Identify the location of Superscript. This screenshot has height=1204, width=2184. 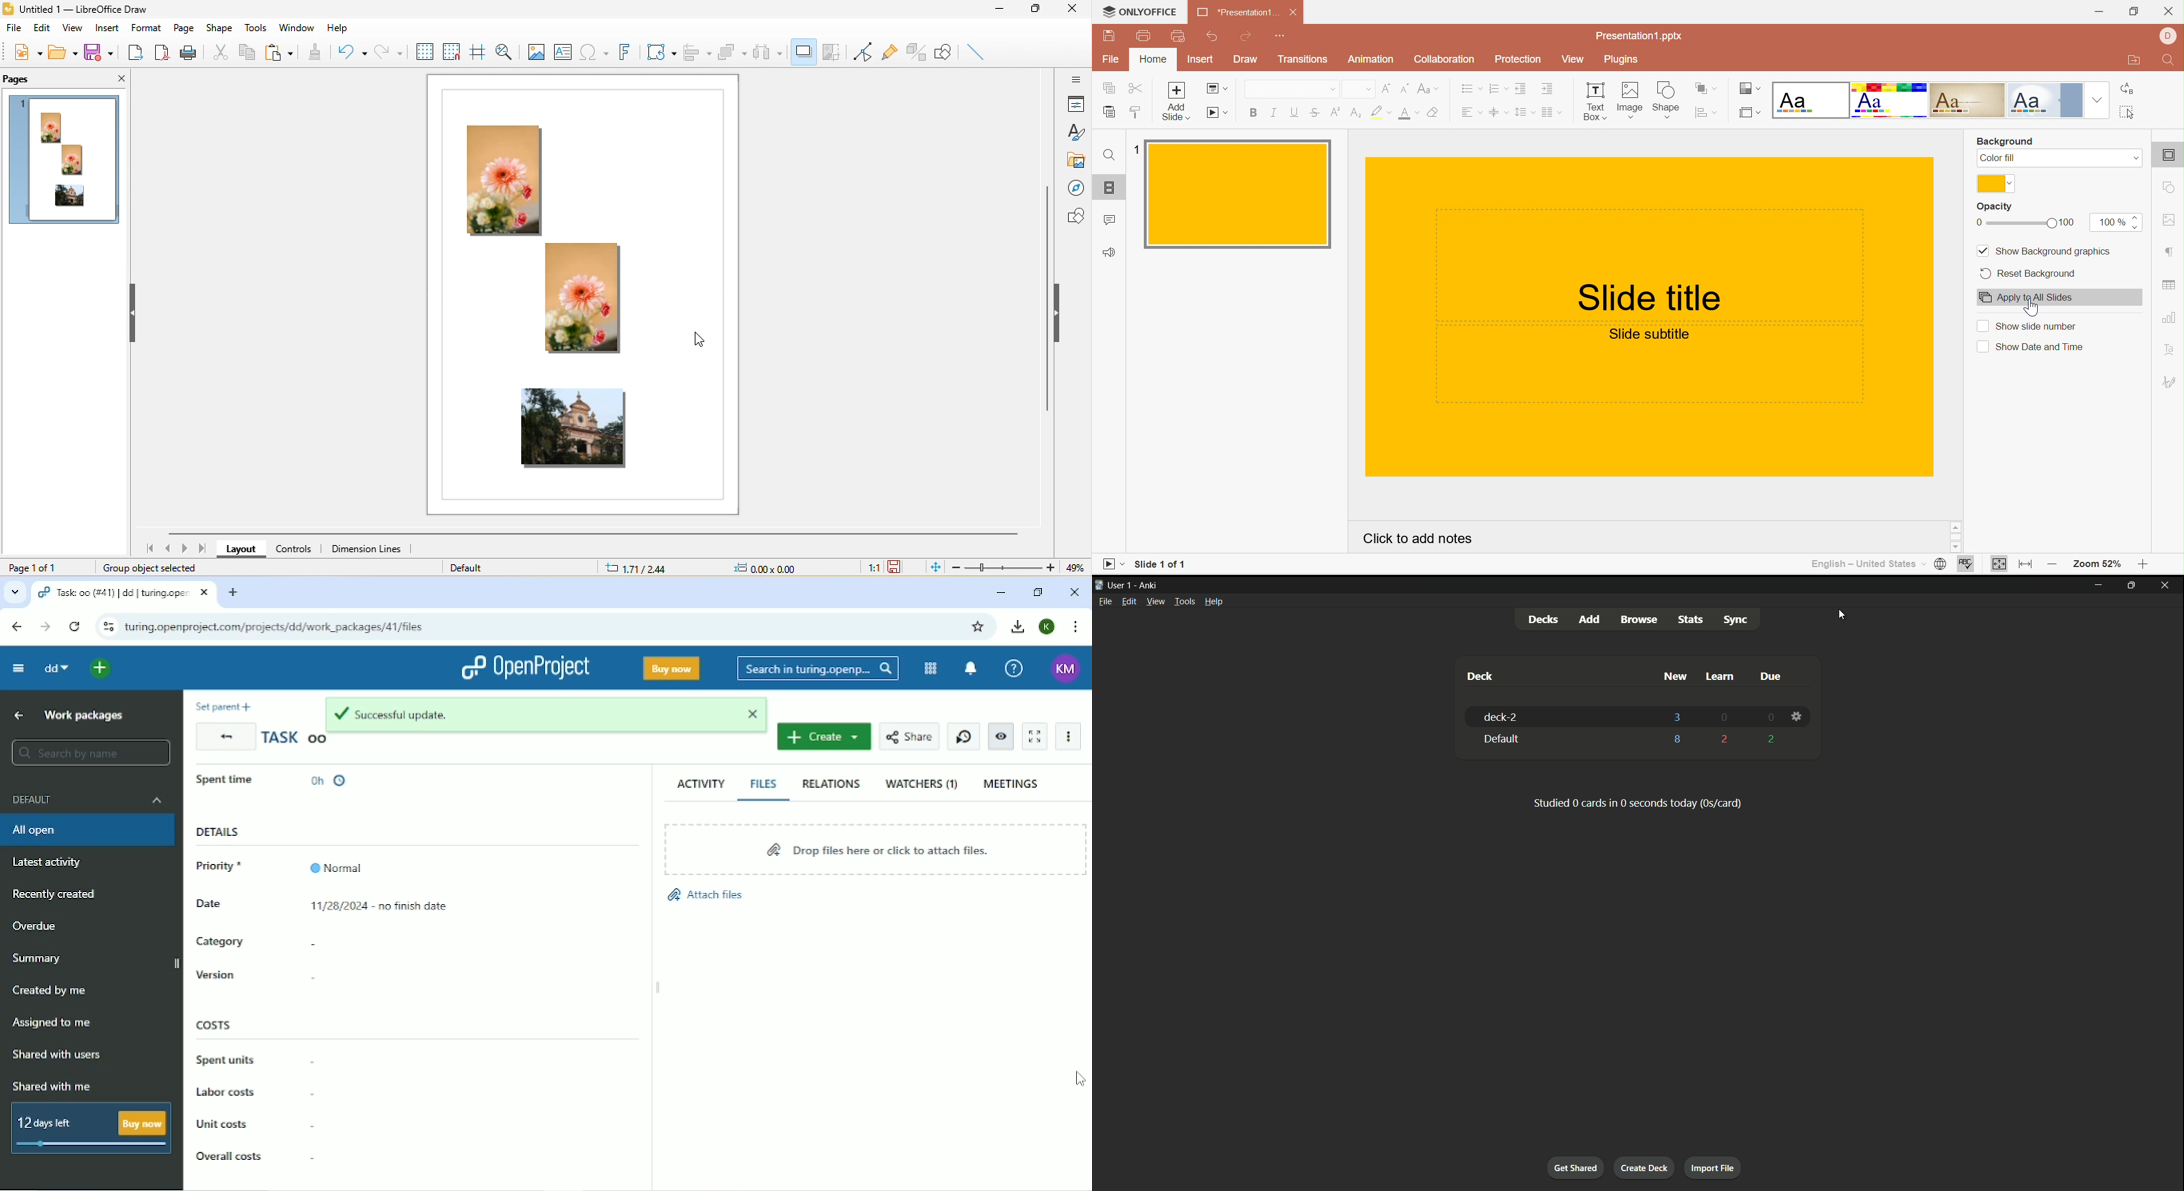
(1335, 113).